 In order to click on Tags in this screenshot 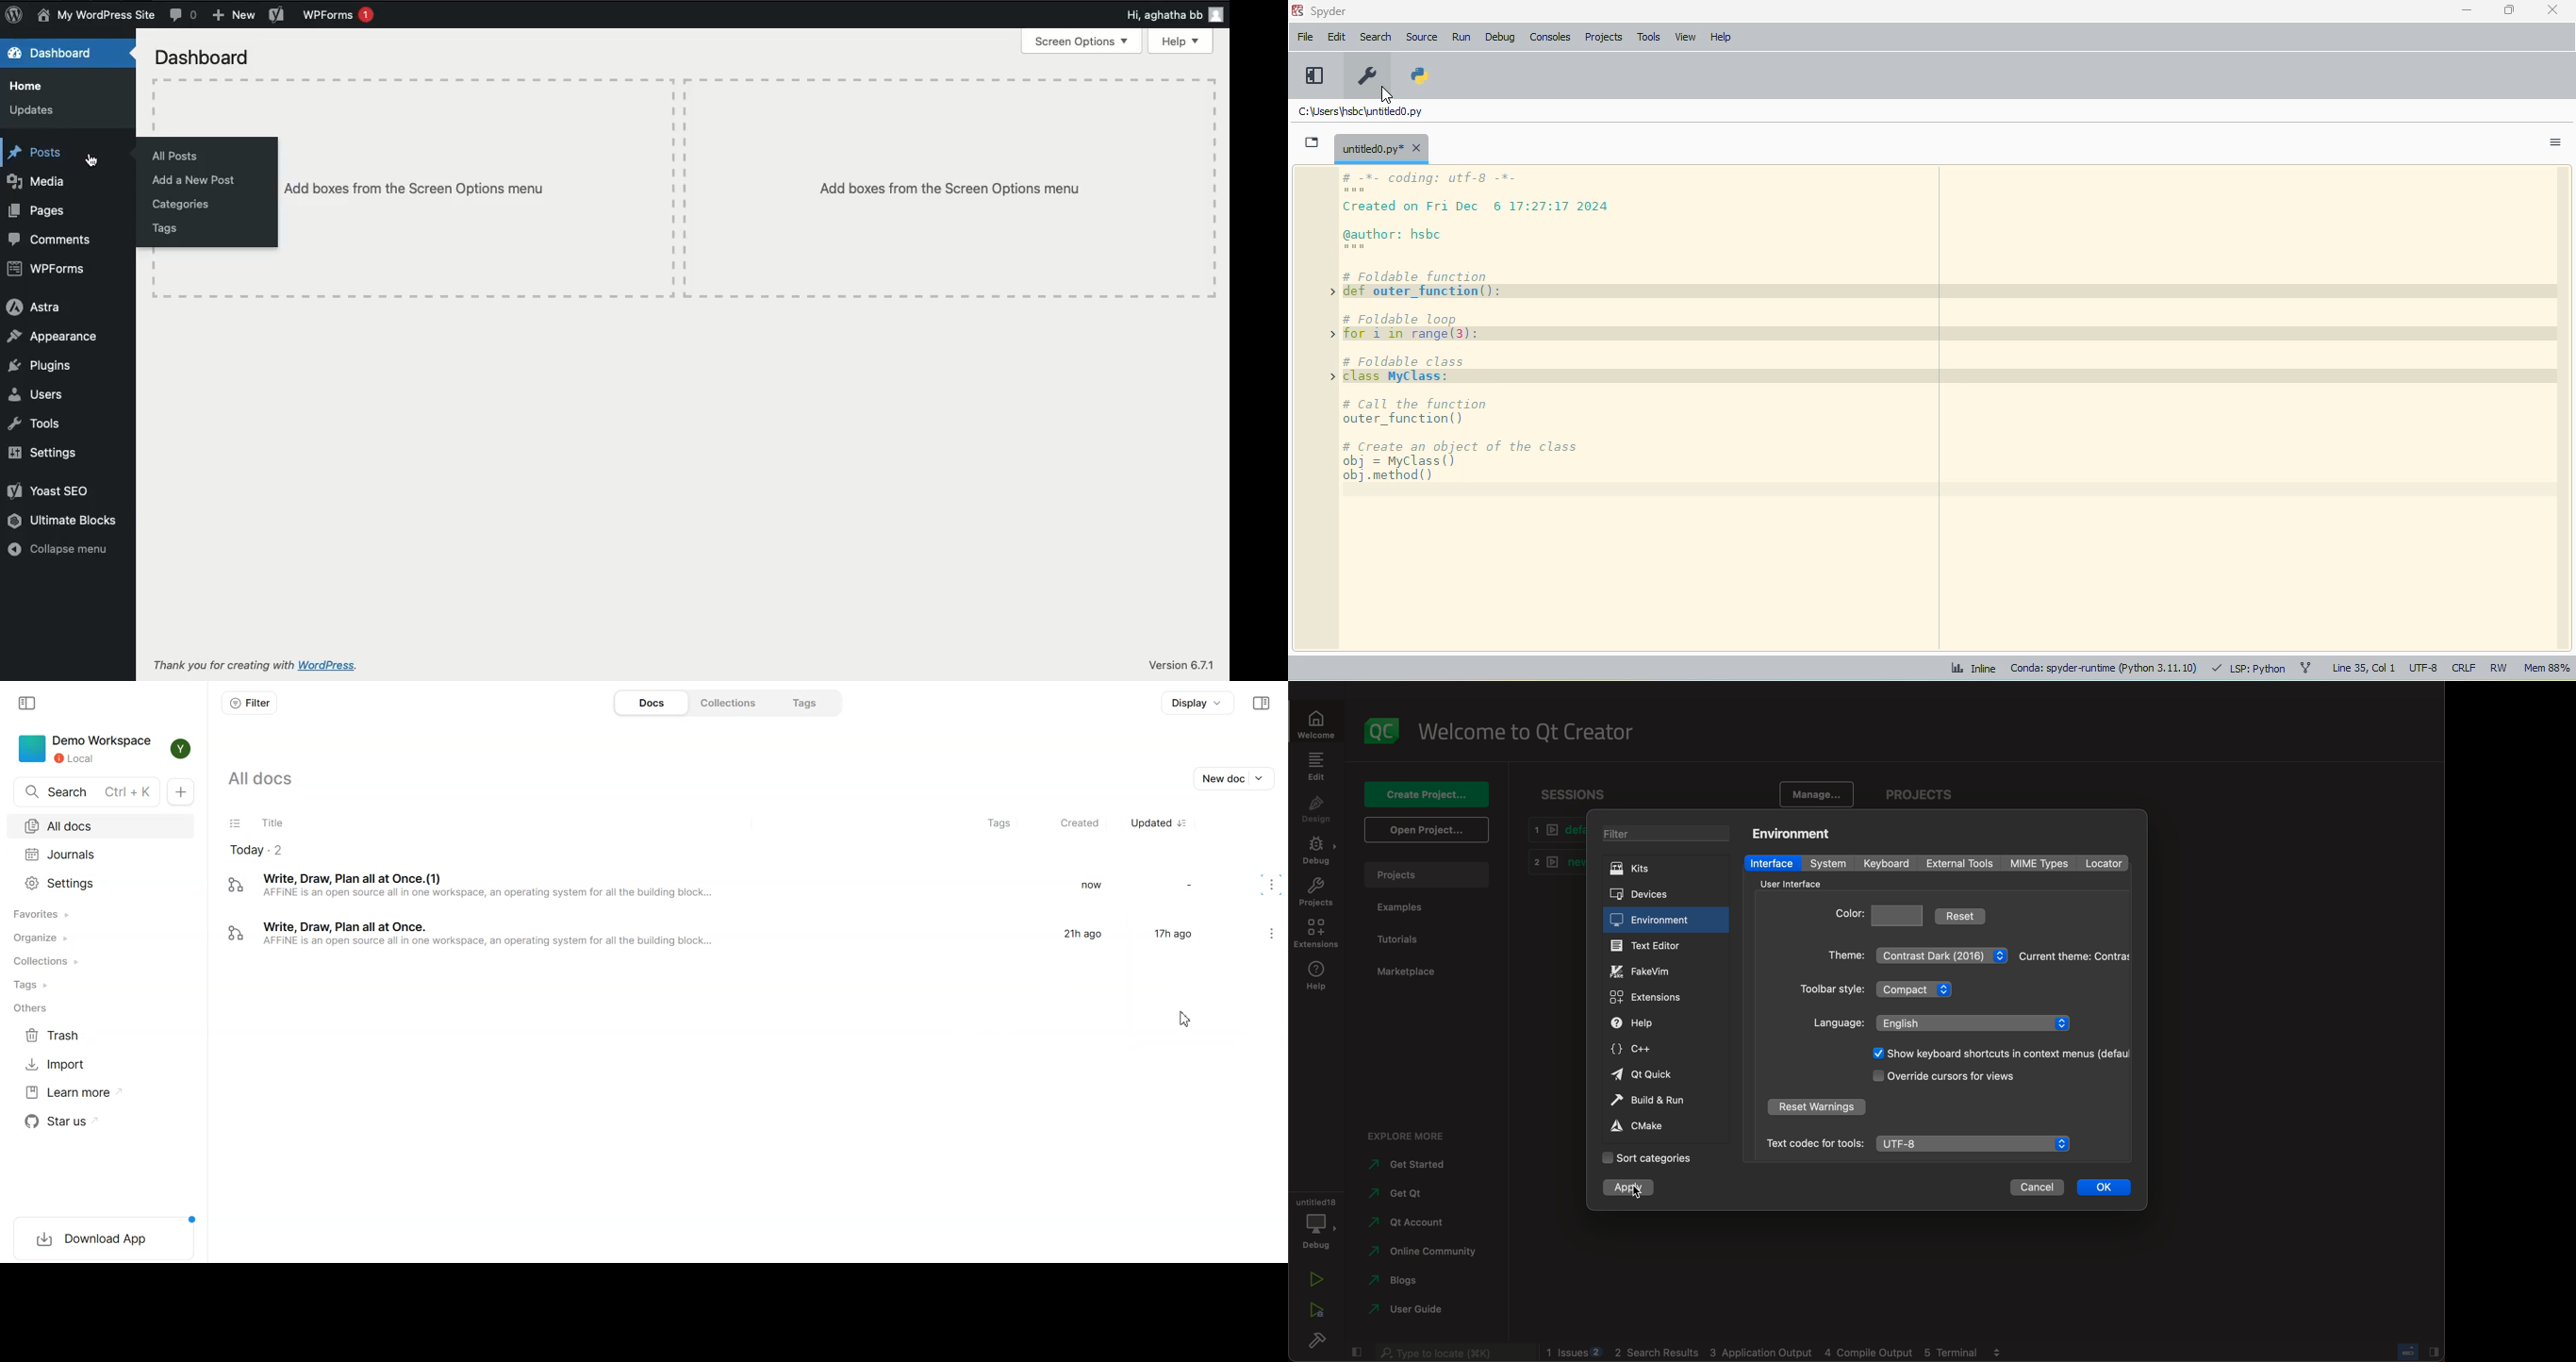, I will do `click(168, 230)`.